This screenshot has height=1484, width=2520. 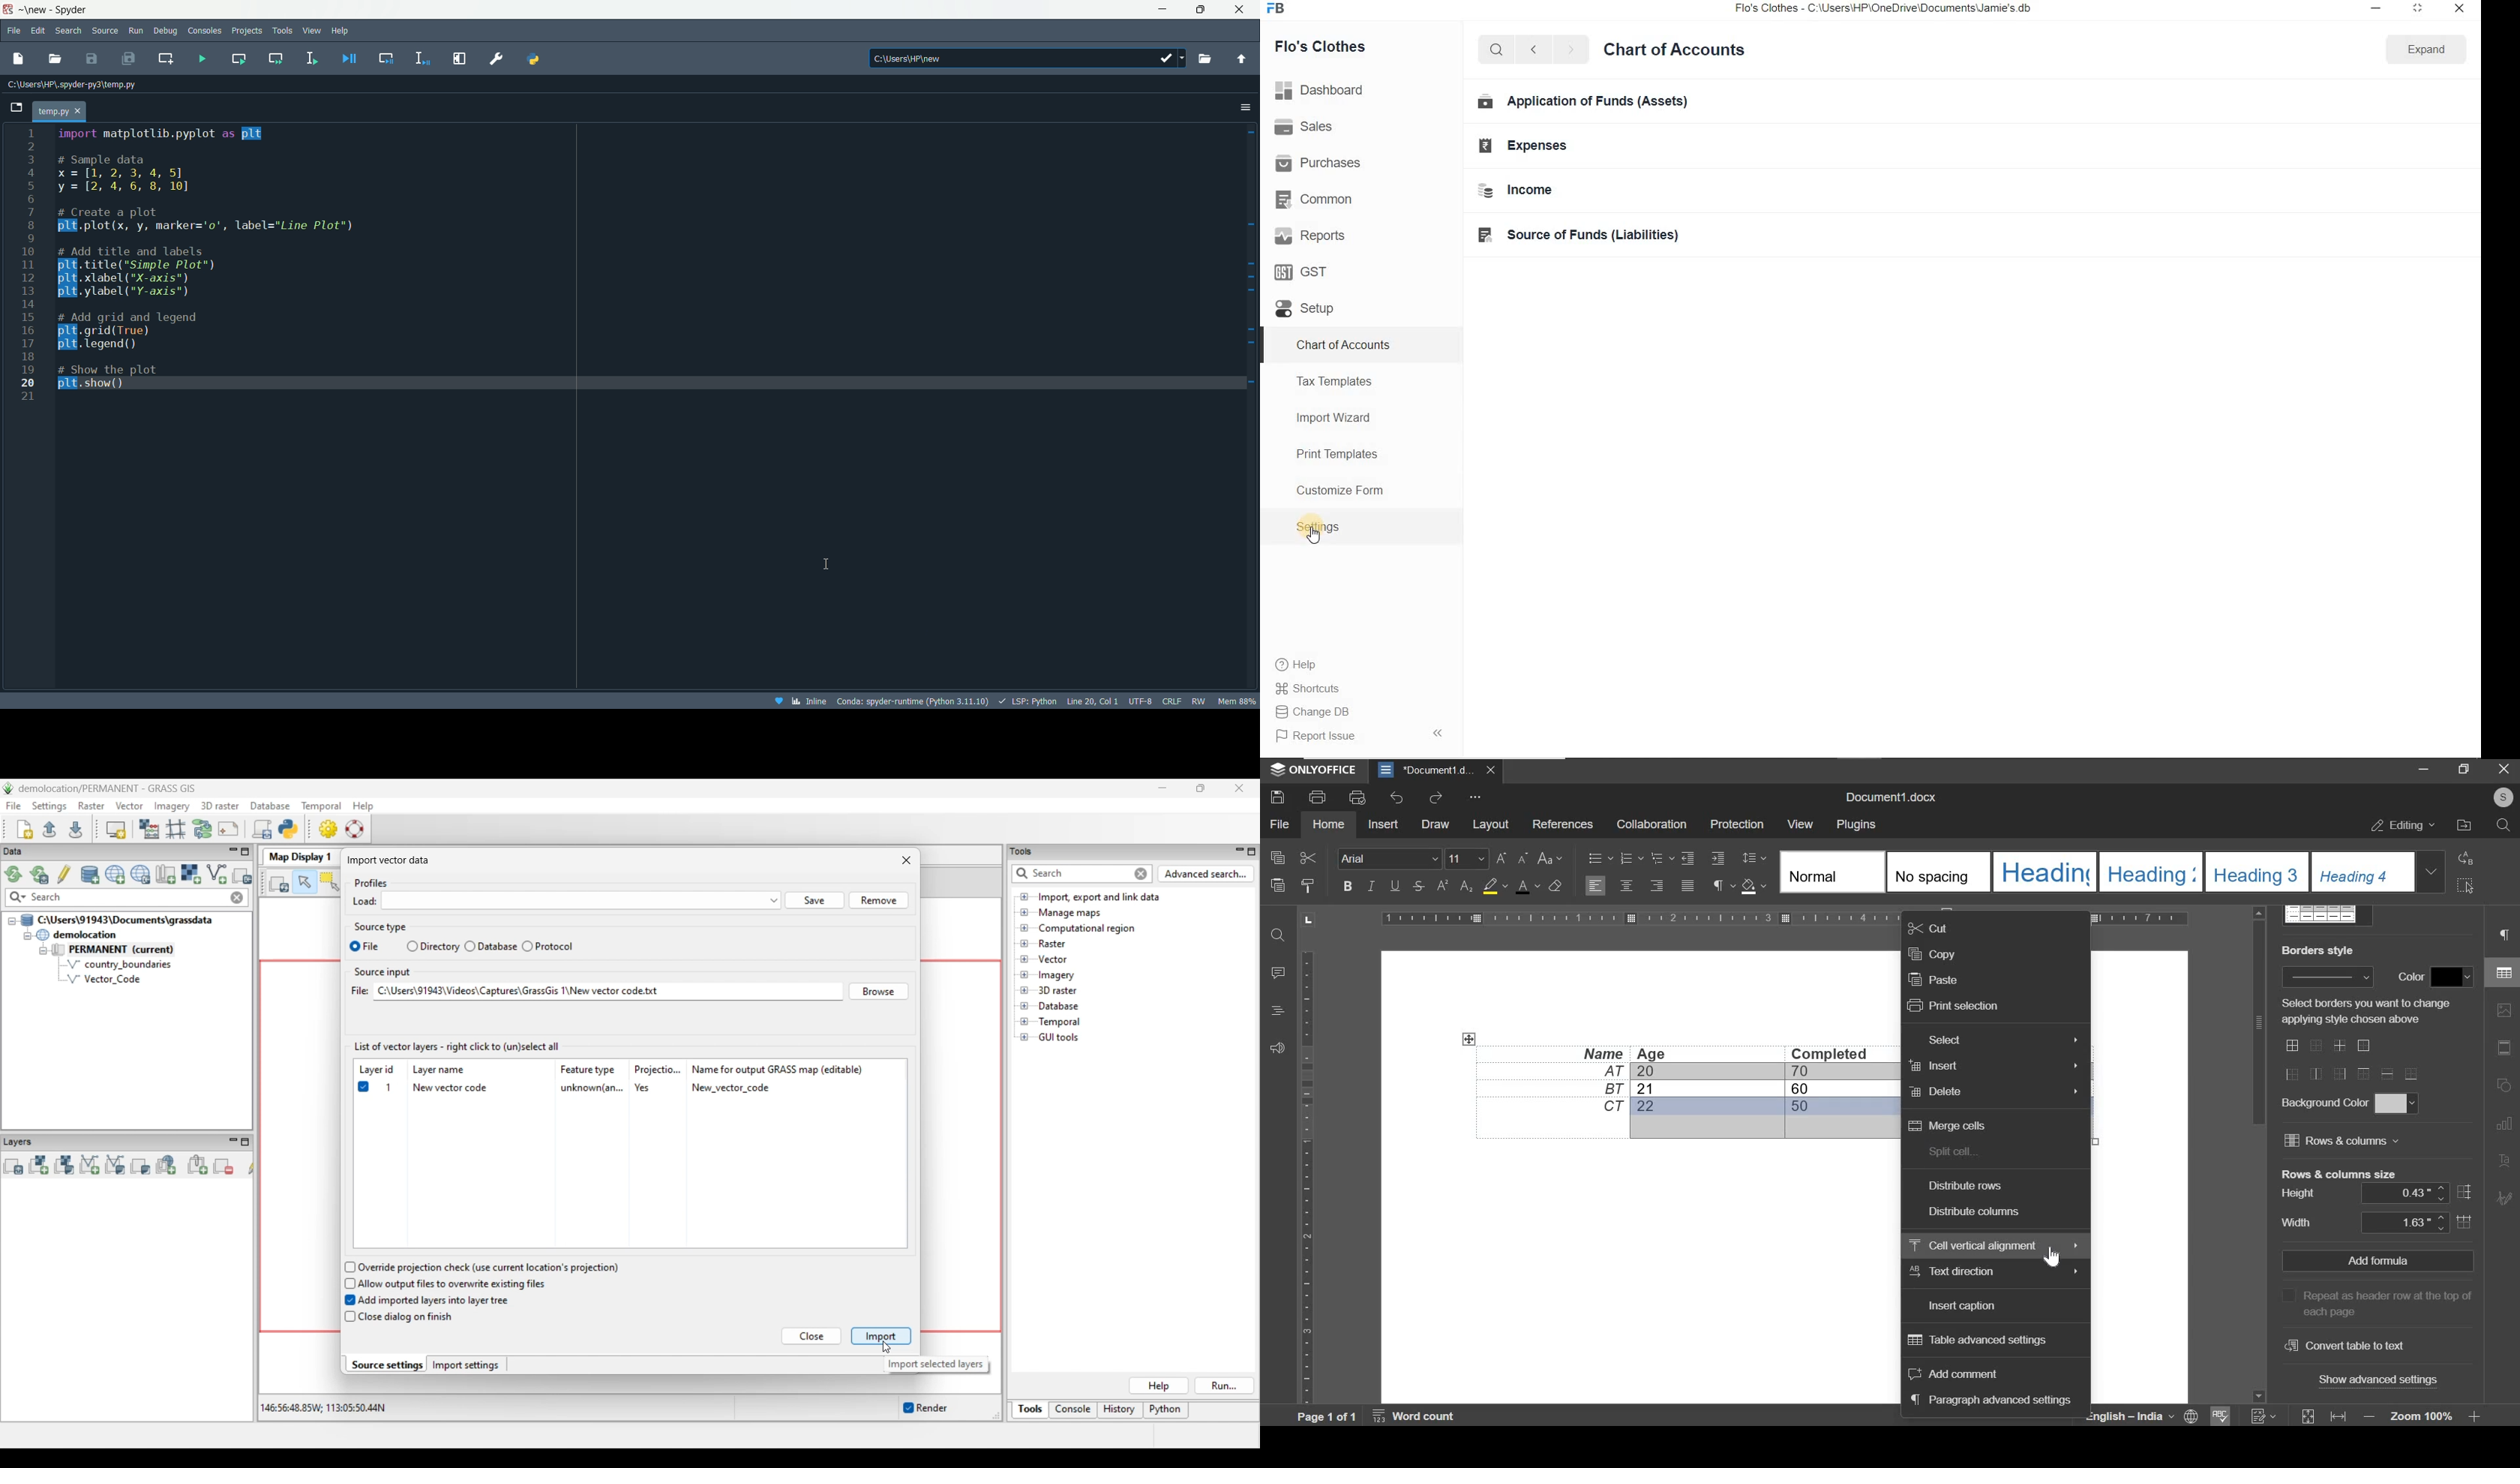 I want to click on run selection, so click(x=310, y=58).